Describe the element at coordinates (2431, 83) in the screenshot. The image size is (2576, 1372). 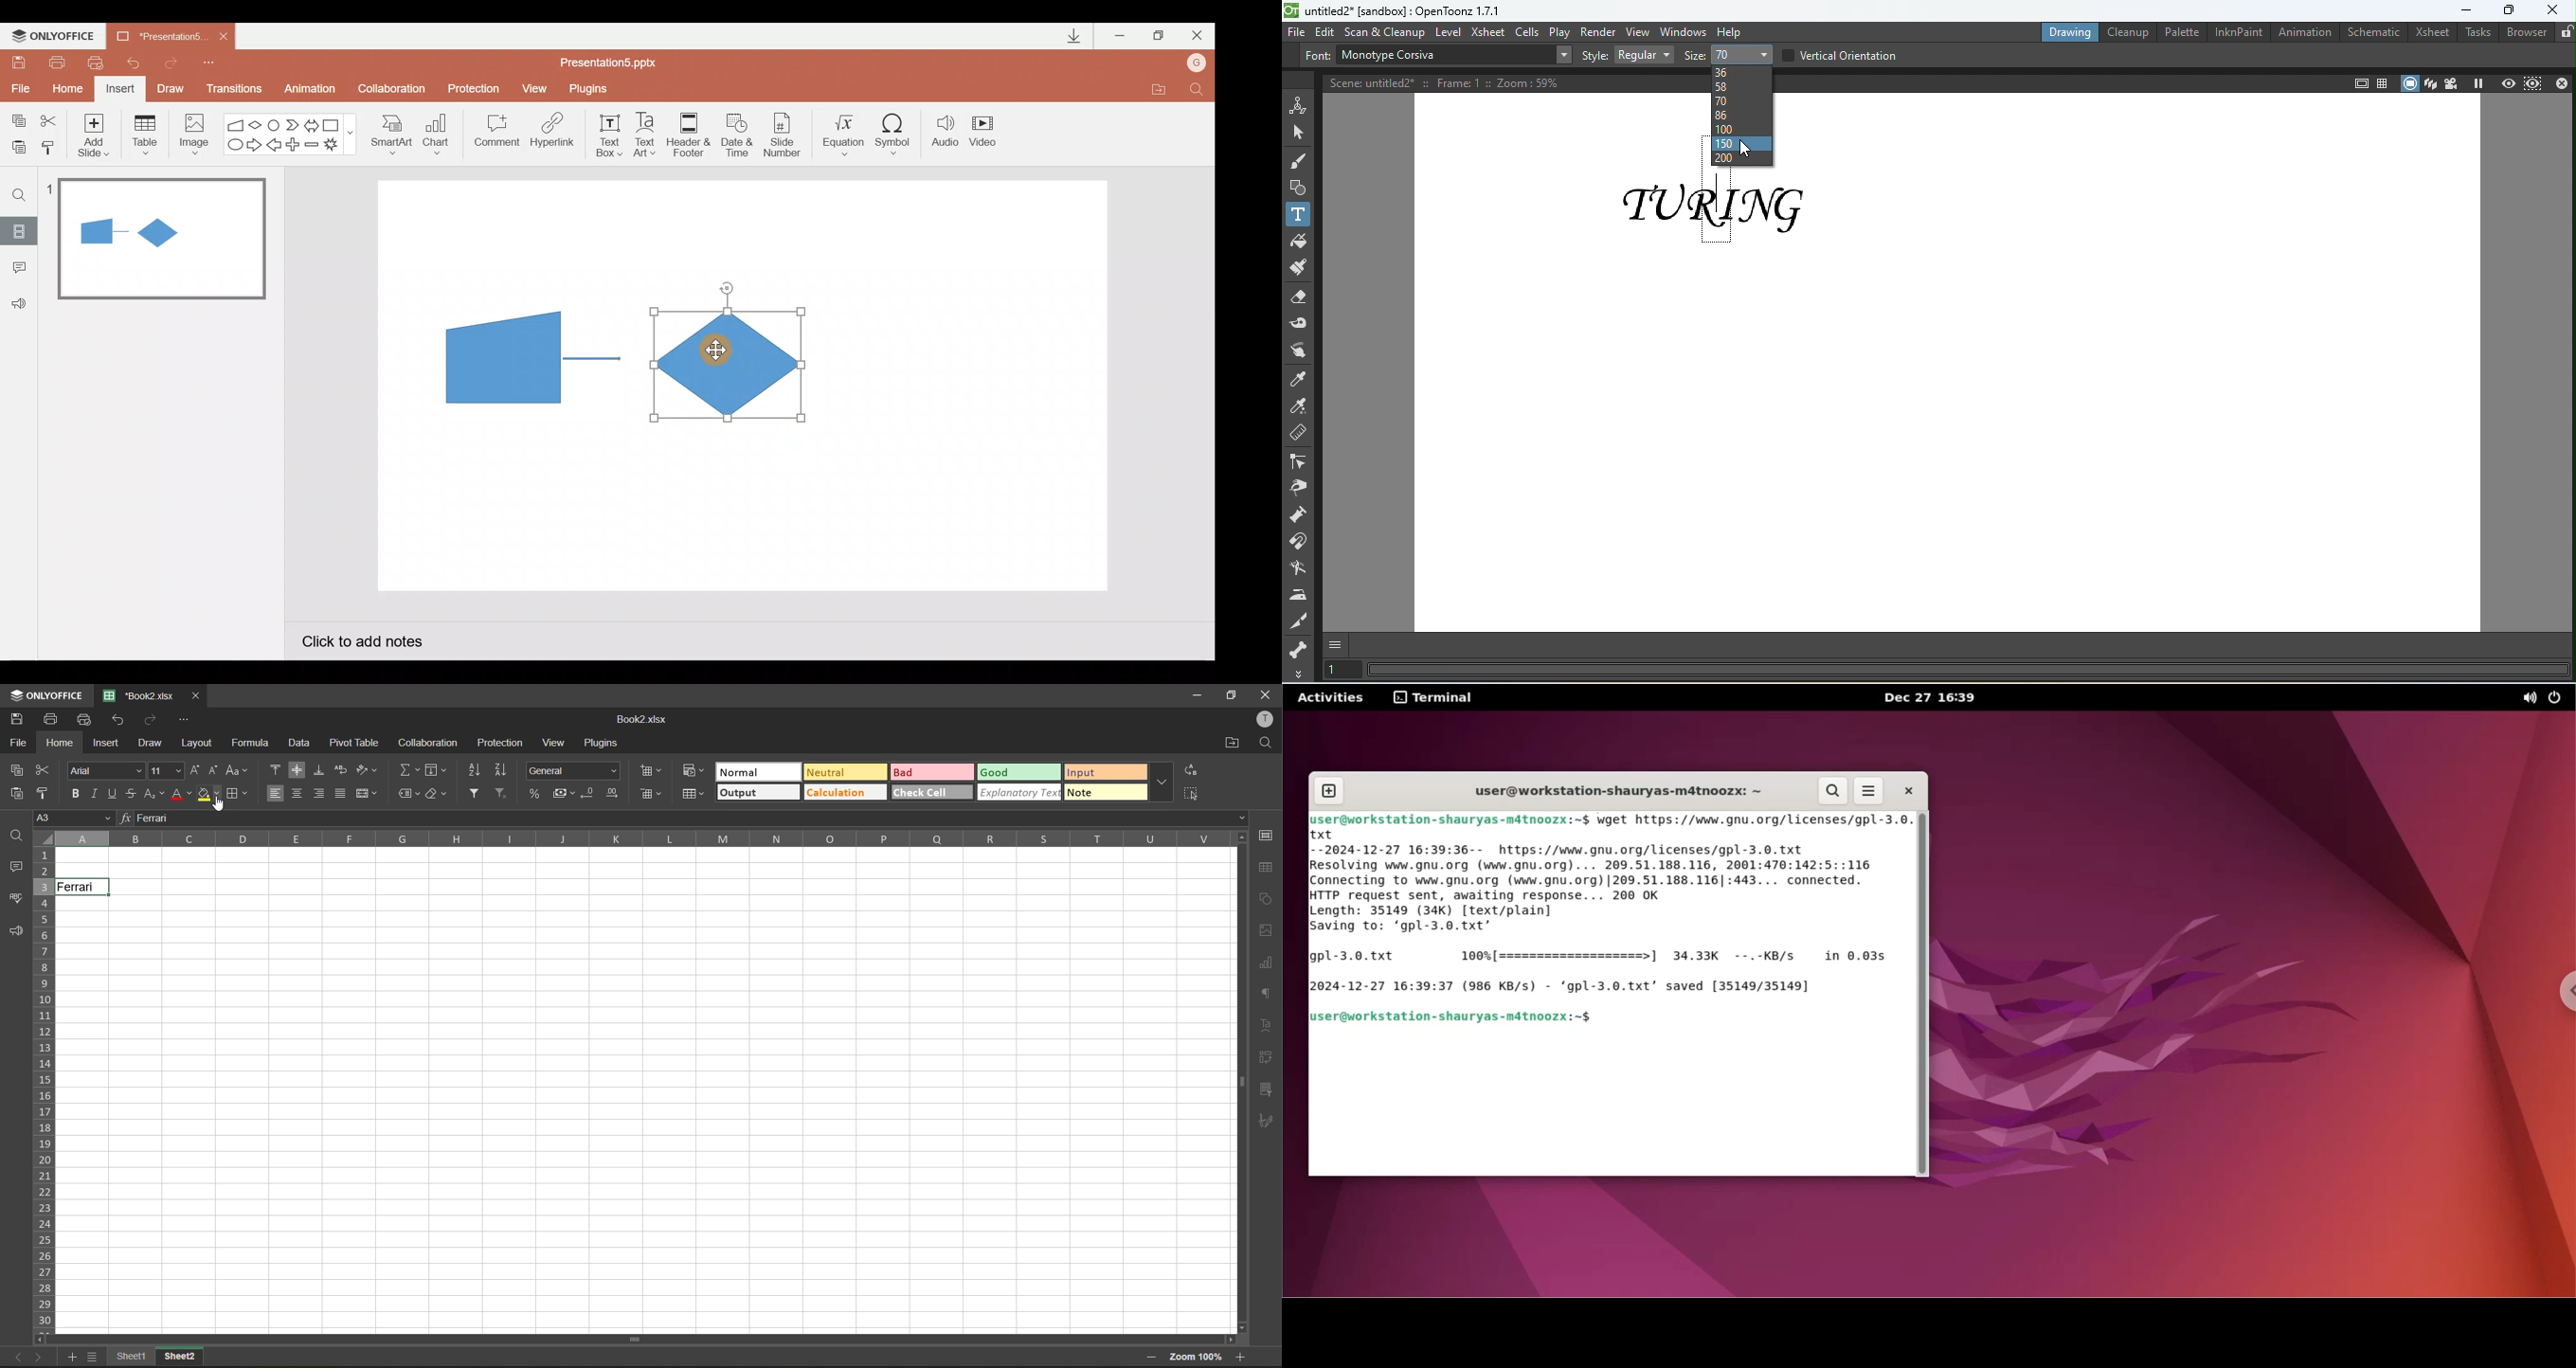
I see `3D view` at that location.